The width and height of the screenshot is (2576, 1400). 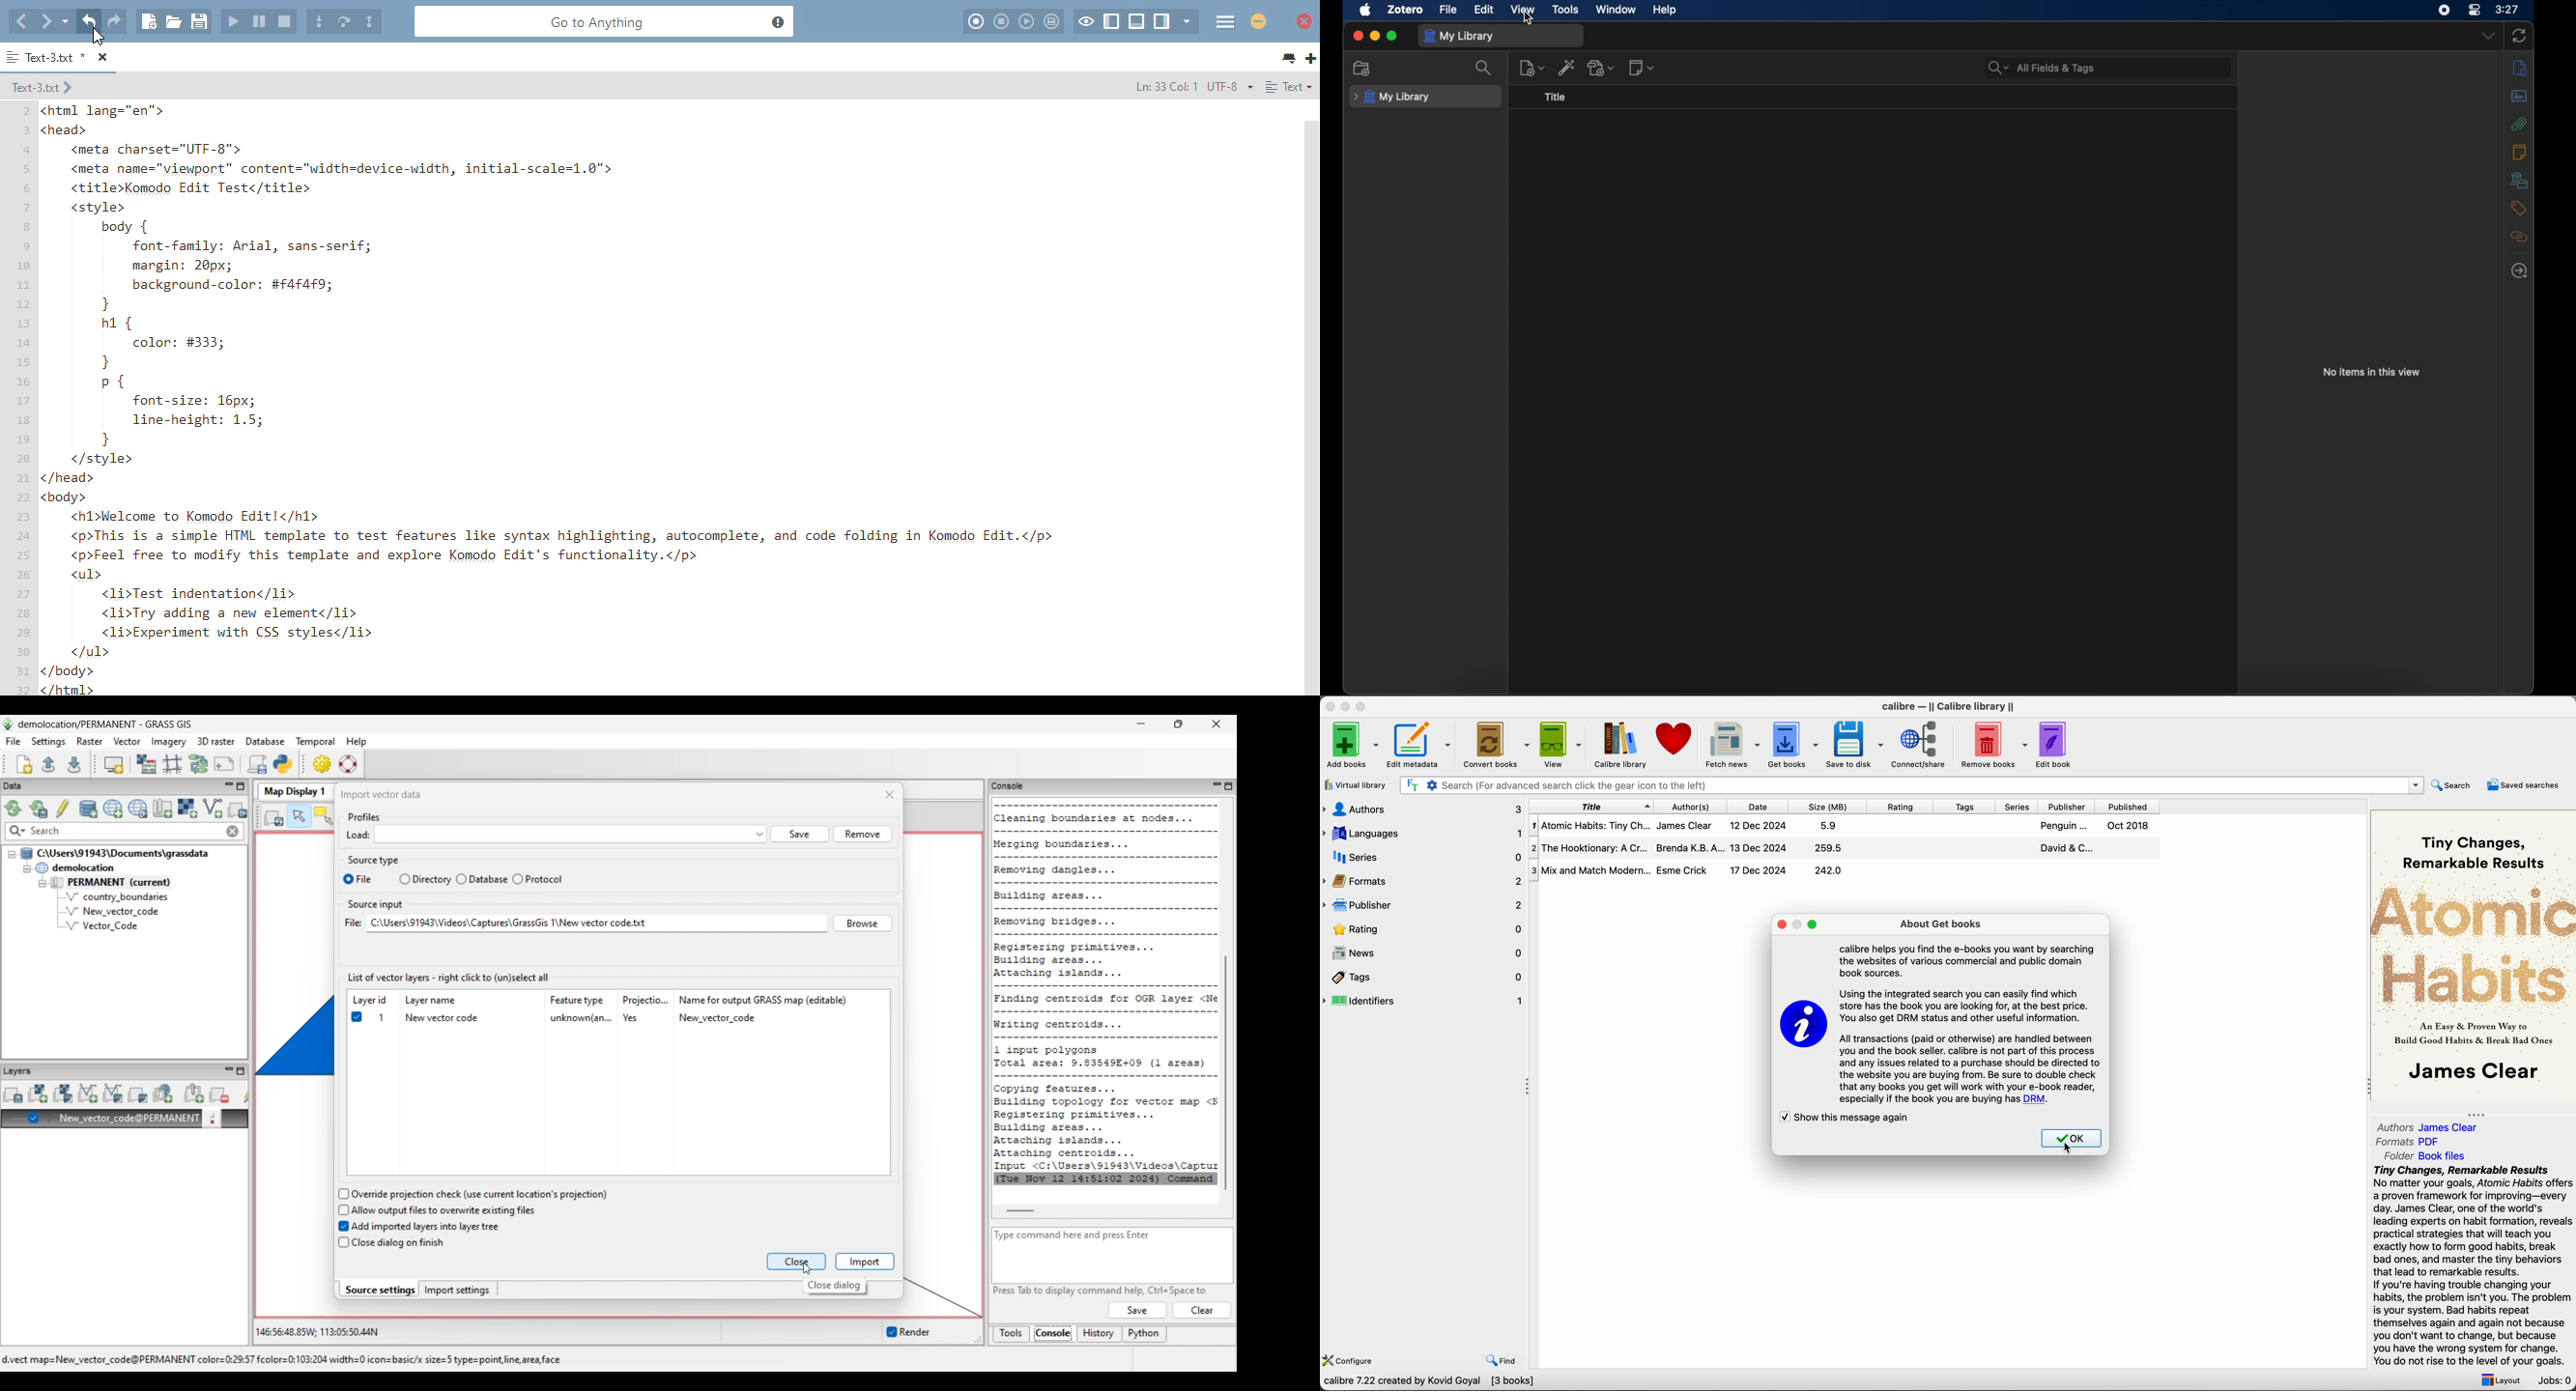 What do you see at coordinates (1137, 21) in the screenshot?
I see `show/hide bottom pane` at bounding box center [1137, 21].